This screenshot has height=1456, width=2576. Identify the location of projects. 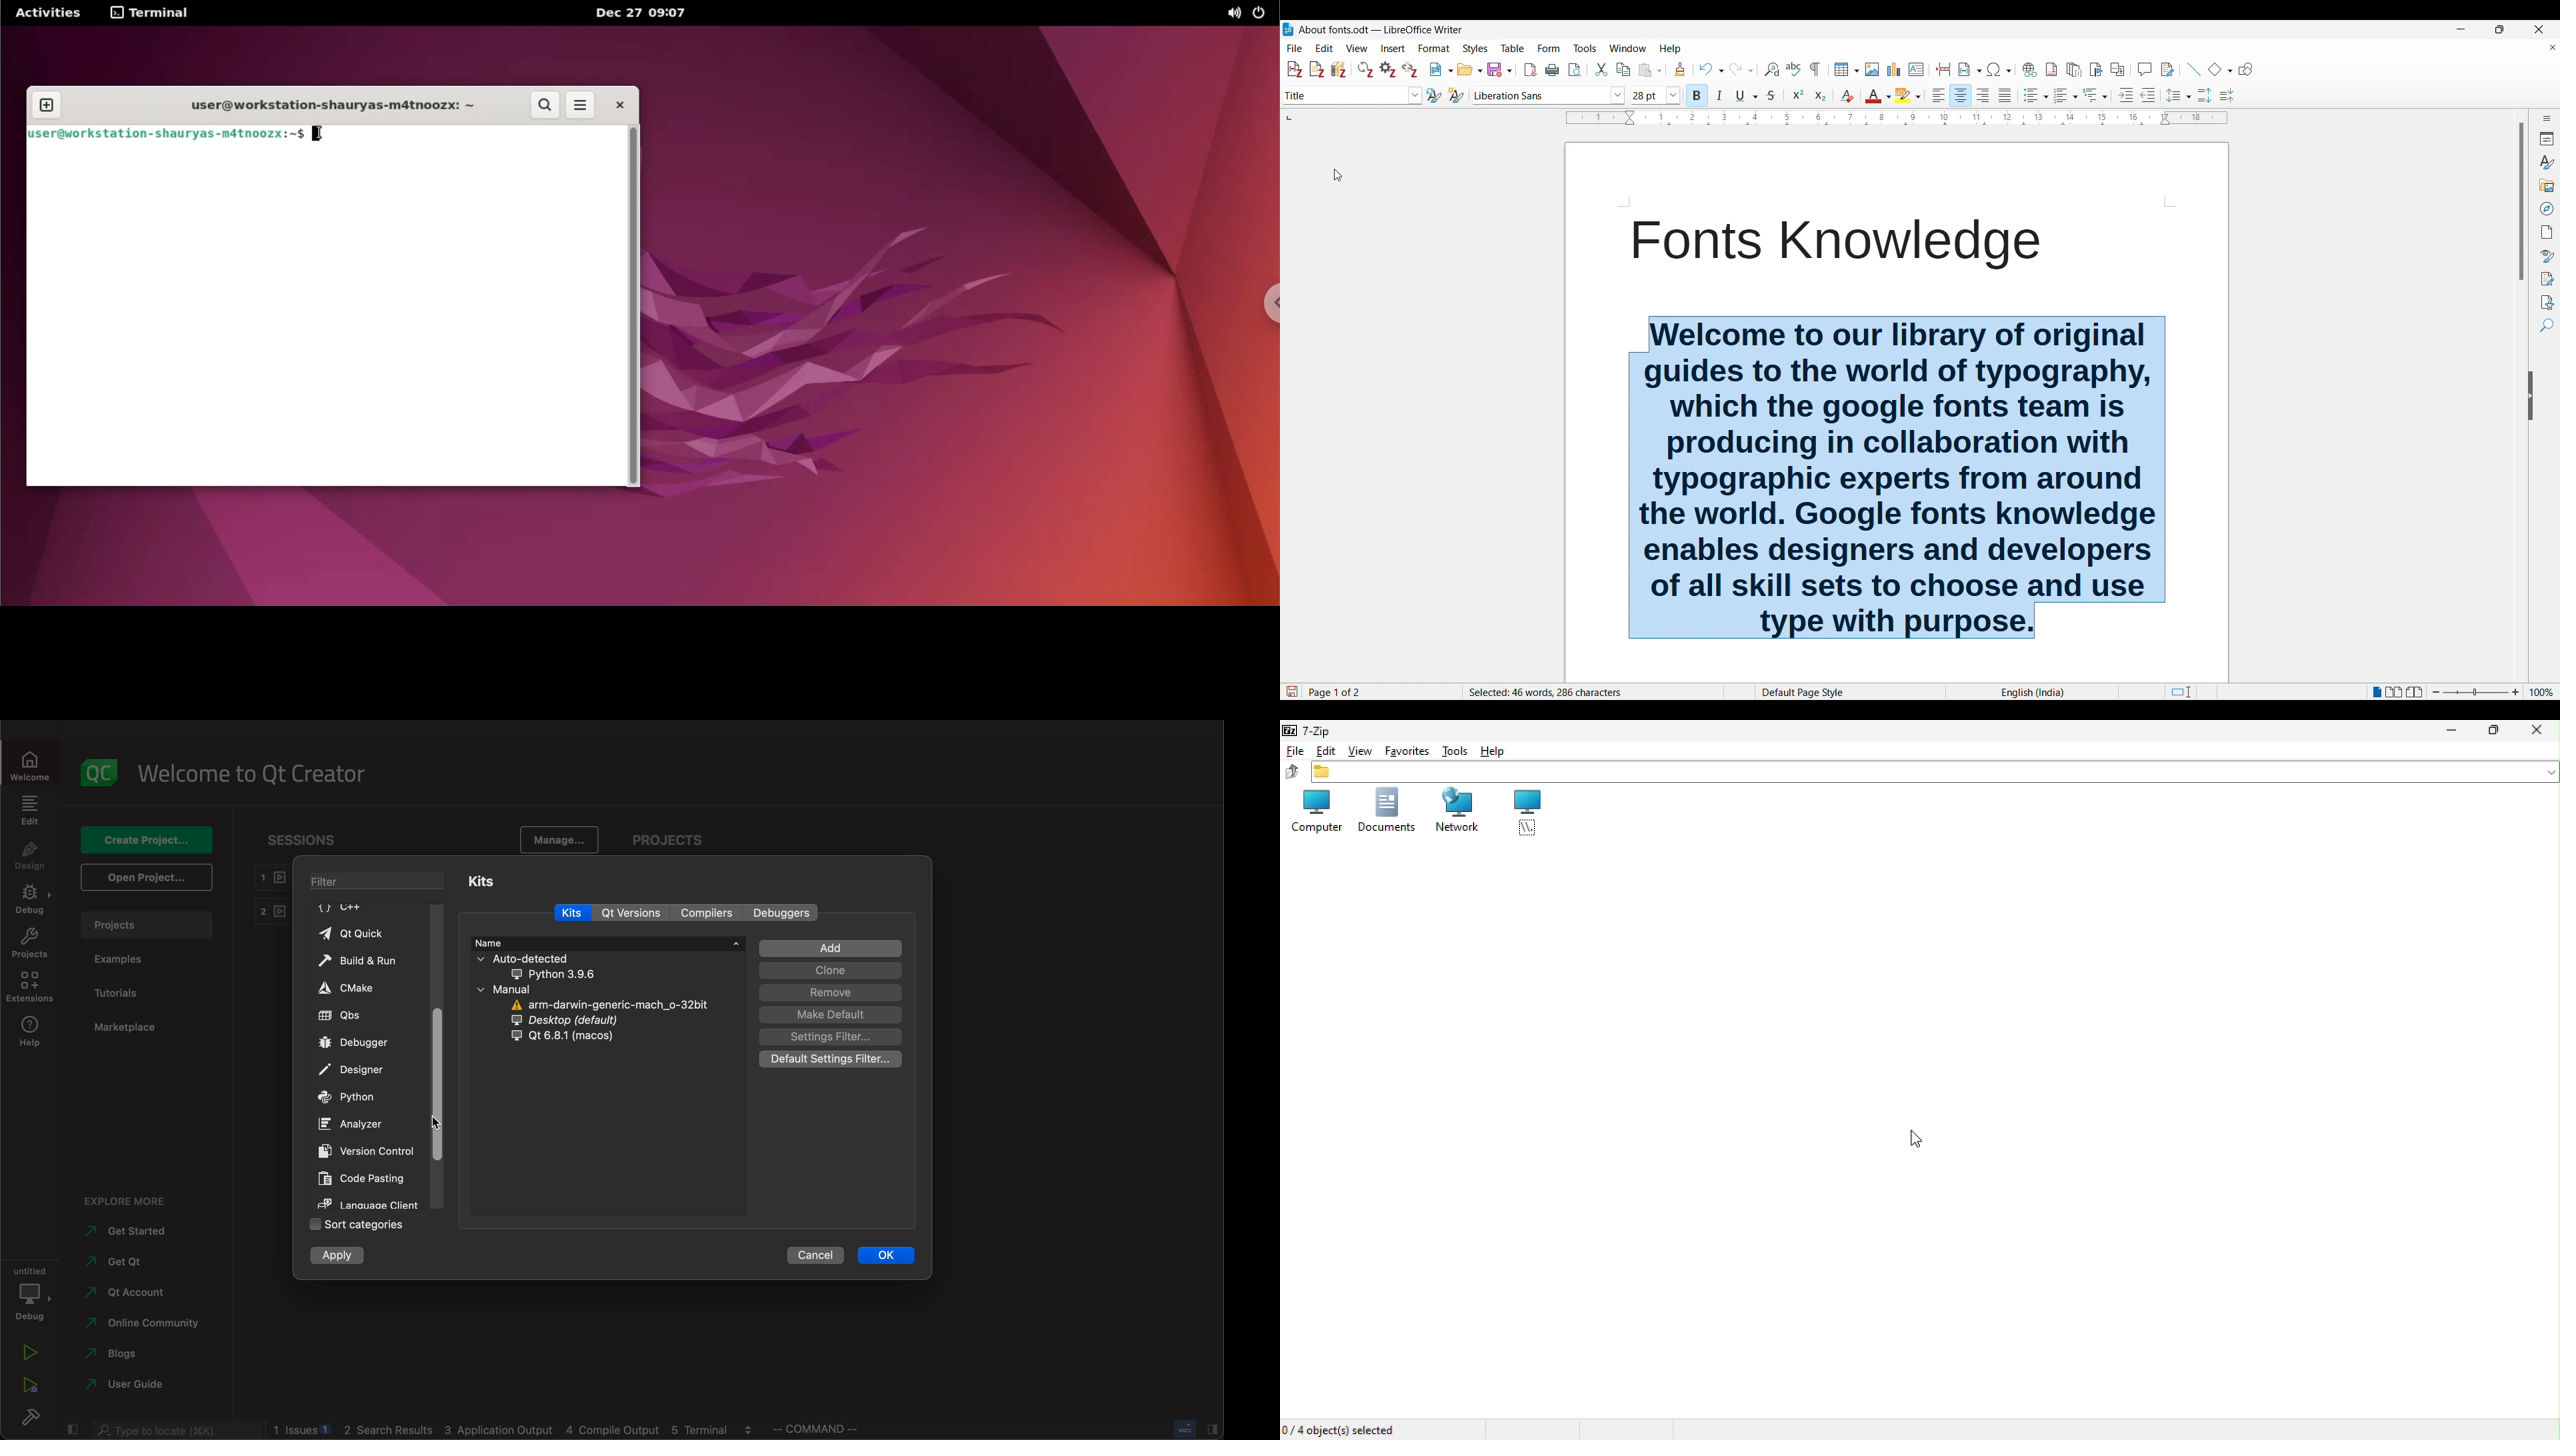
(668, 838).